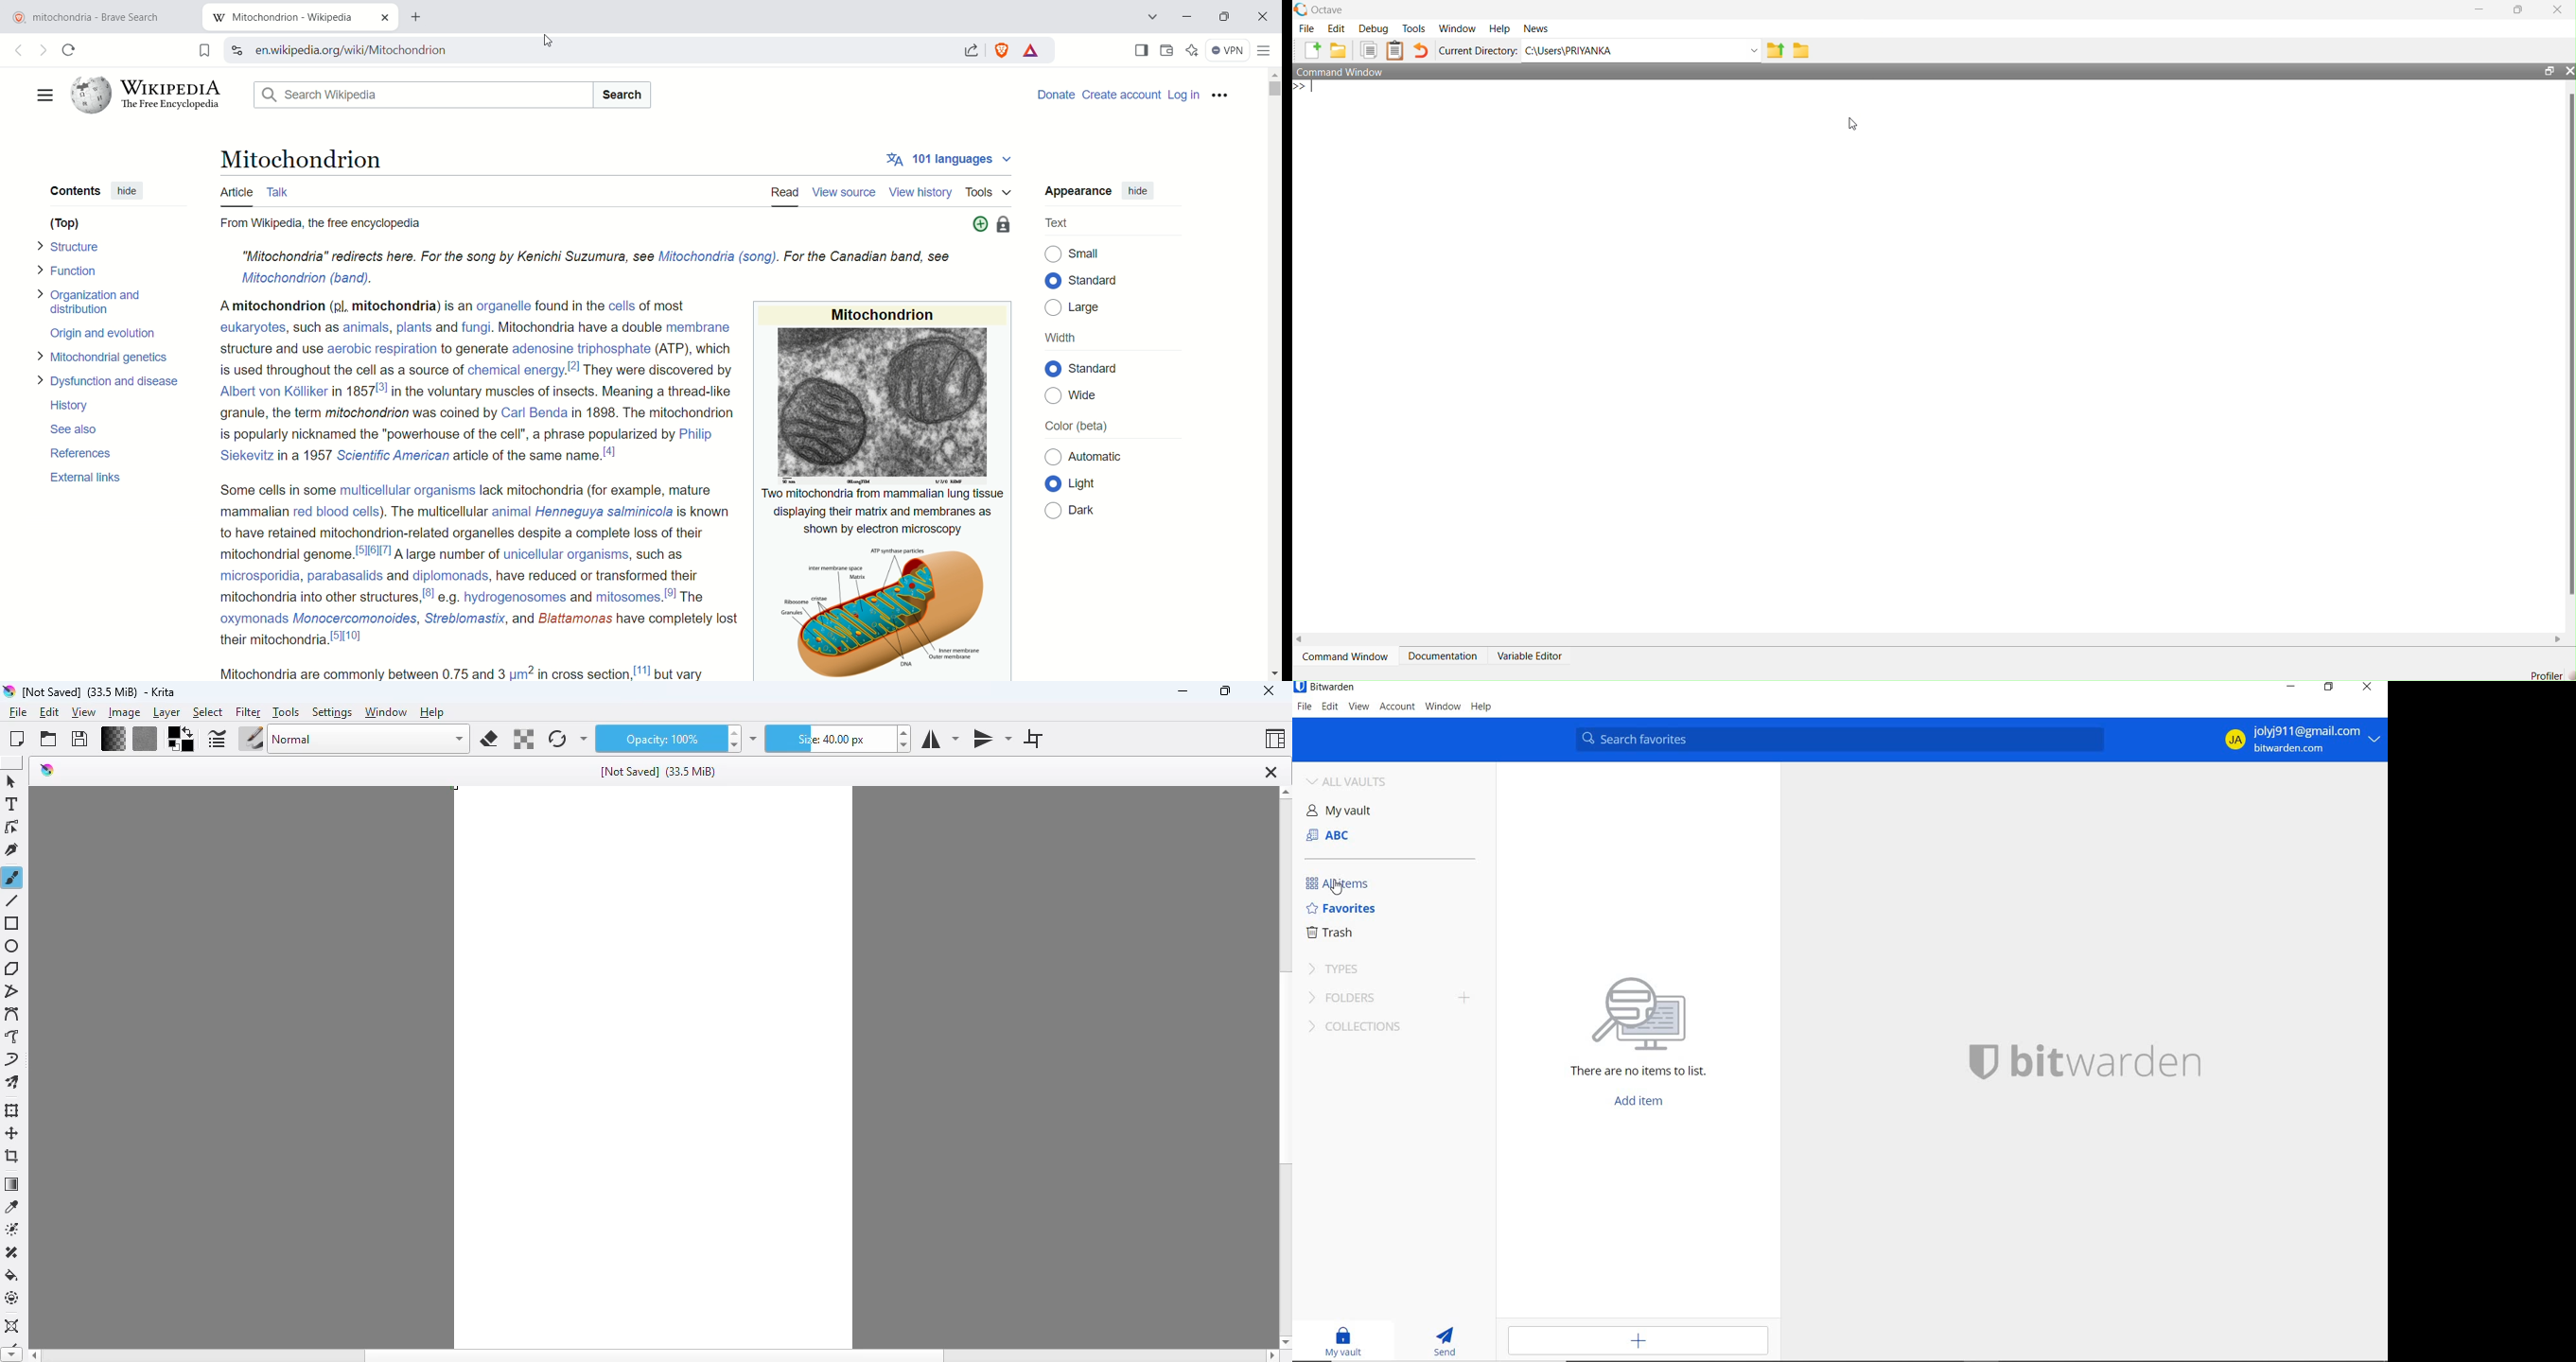  Describe the element at coordinates (1315, 52) in the screenshot. I see `add` at that location.